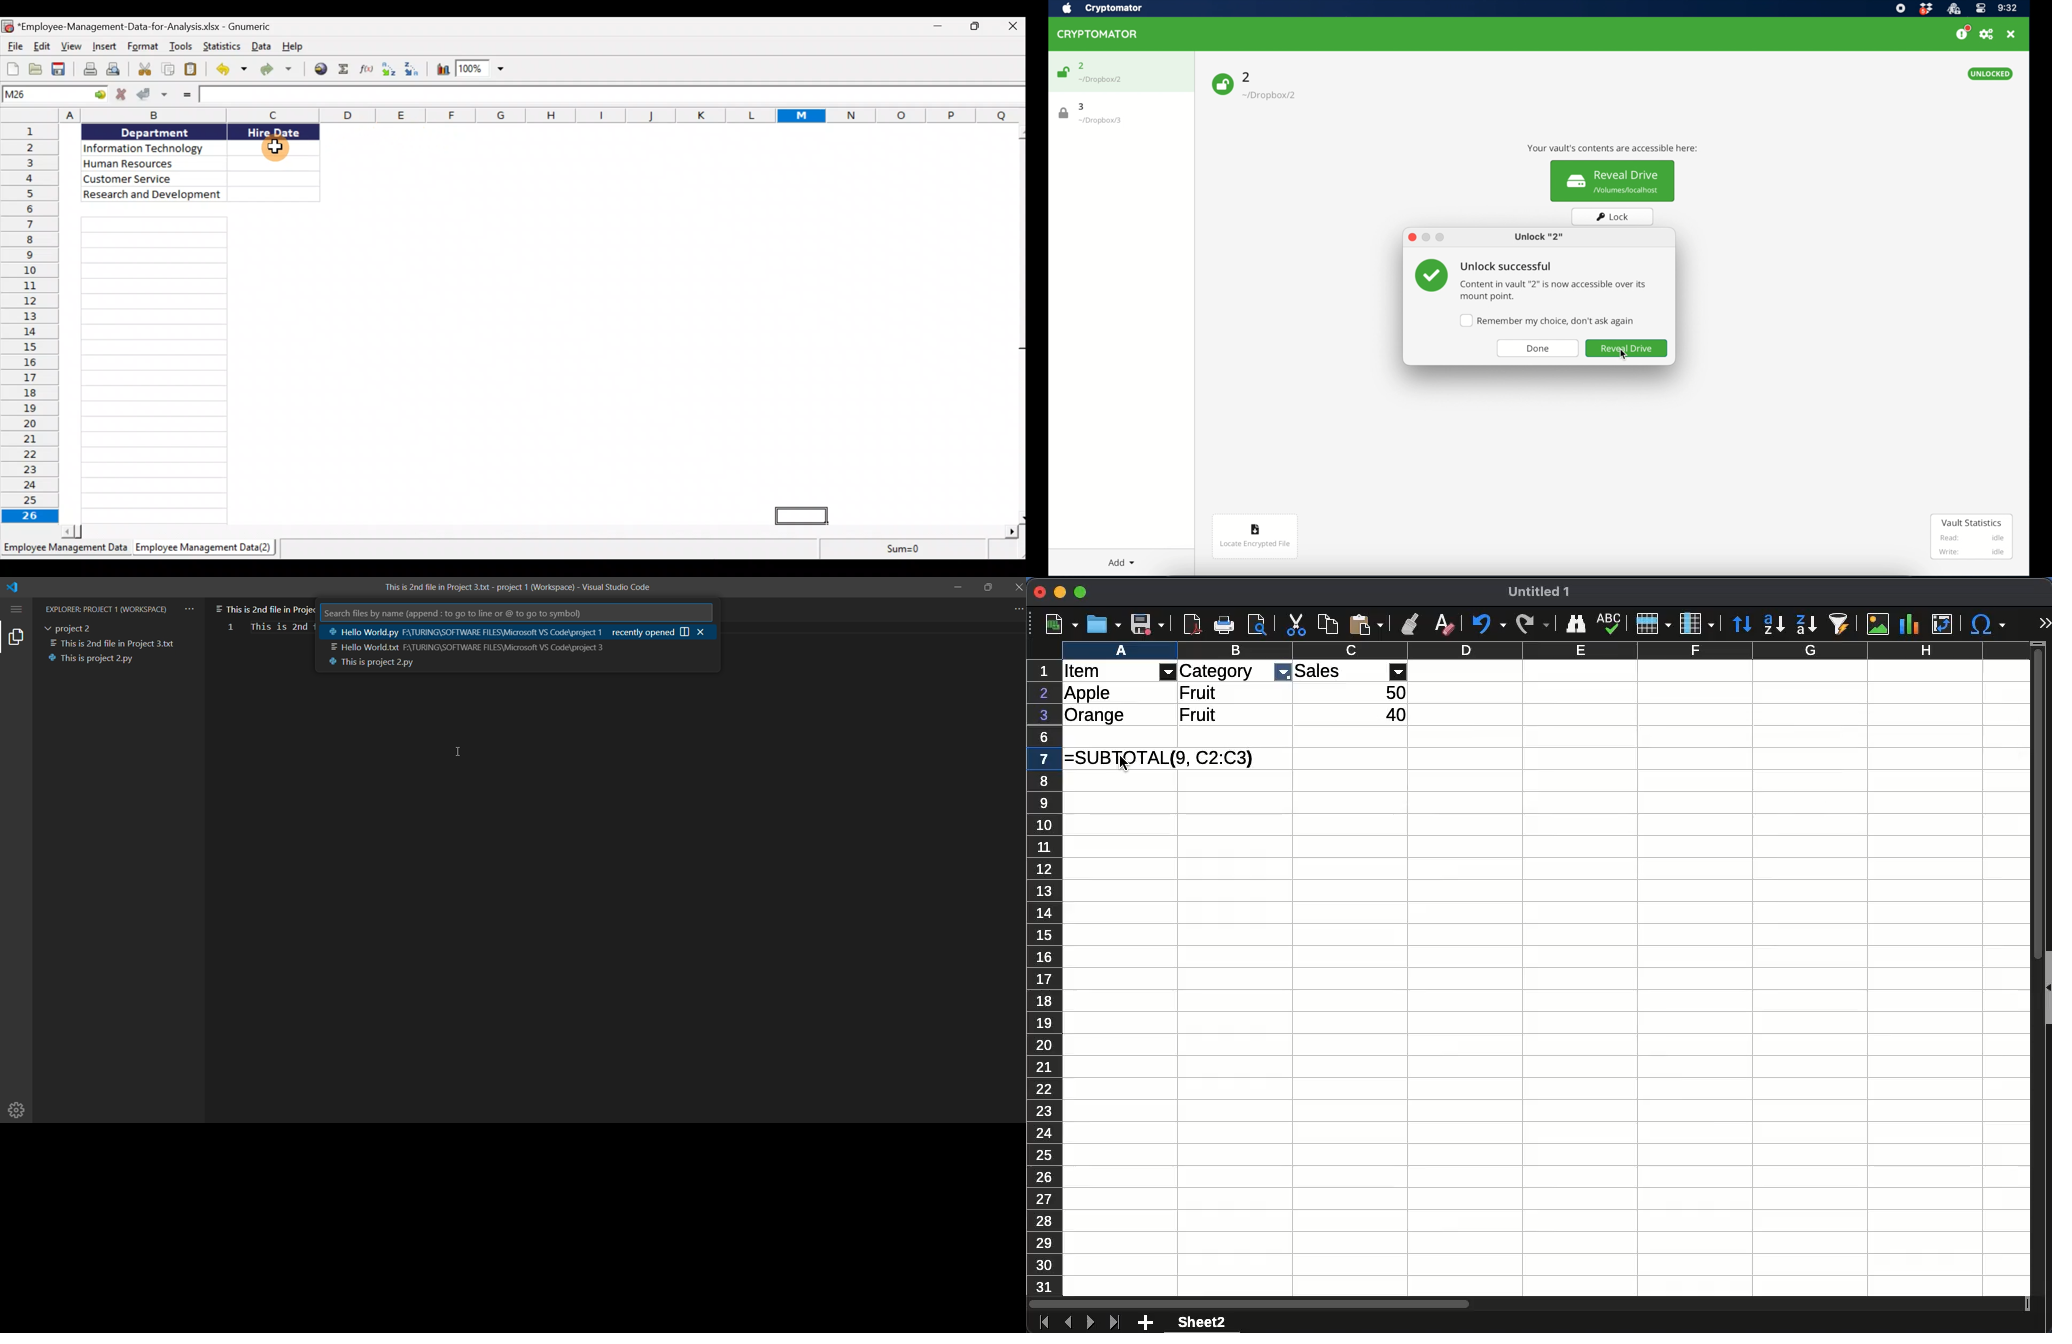 The image size is (2072, 1344). What do you see at coordinates (513, 115) in the screenshot?
I see `Columns` at bounding box center [513, 115].